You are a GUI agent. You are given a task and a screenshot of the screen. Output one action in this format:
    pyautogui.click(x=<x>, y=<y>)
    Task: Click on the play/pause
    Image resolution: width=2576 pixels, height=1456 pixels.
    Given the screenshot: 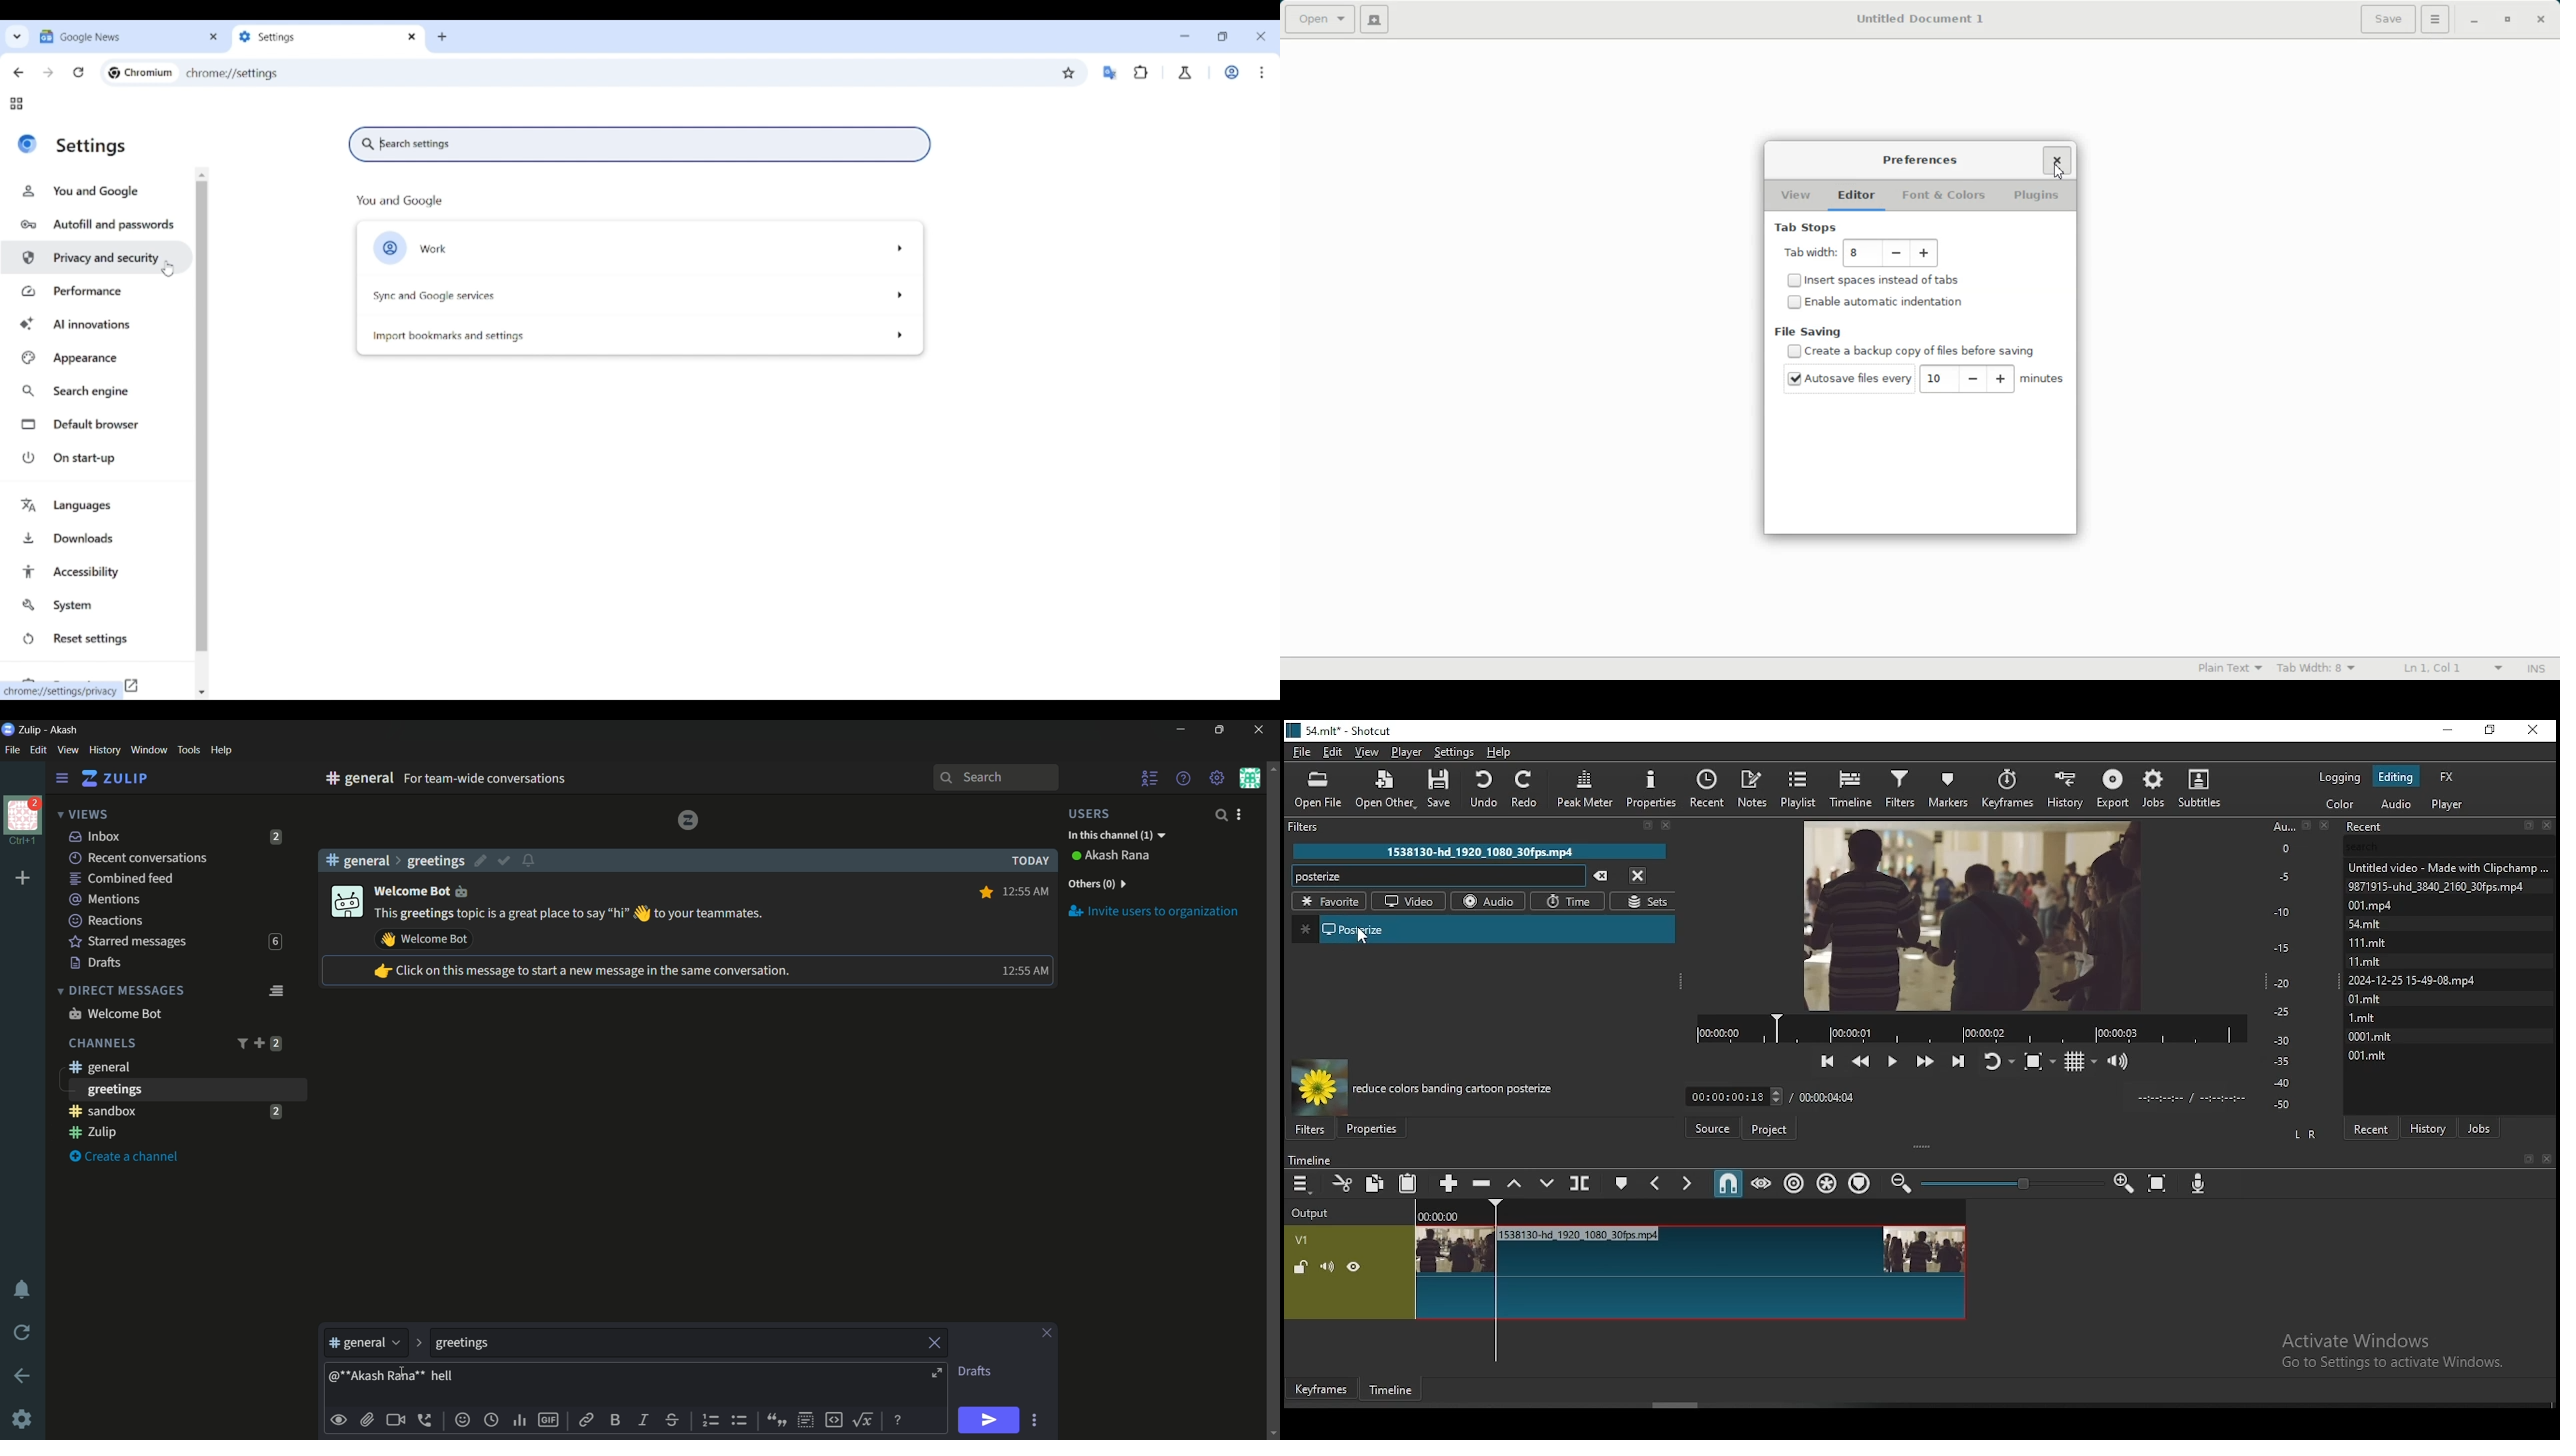 What is the action you would take?
    pyautogui.click(x=1891, y=1063)
    